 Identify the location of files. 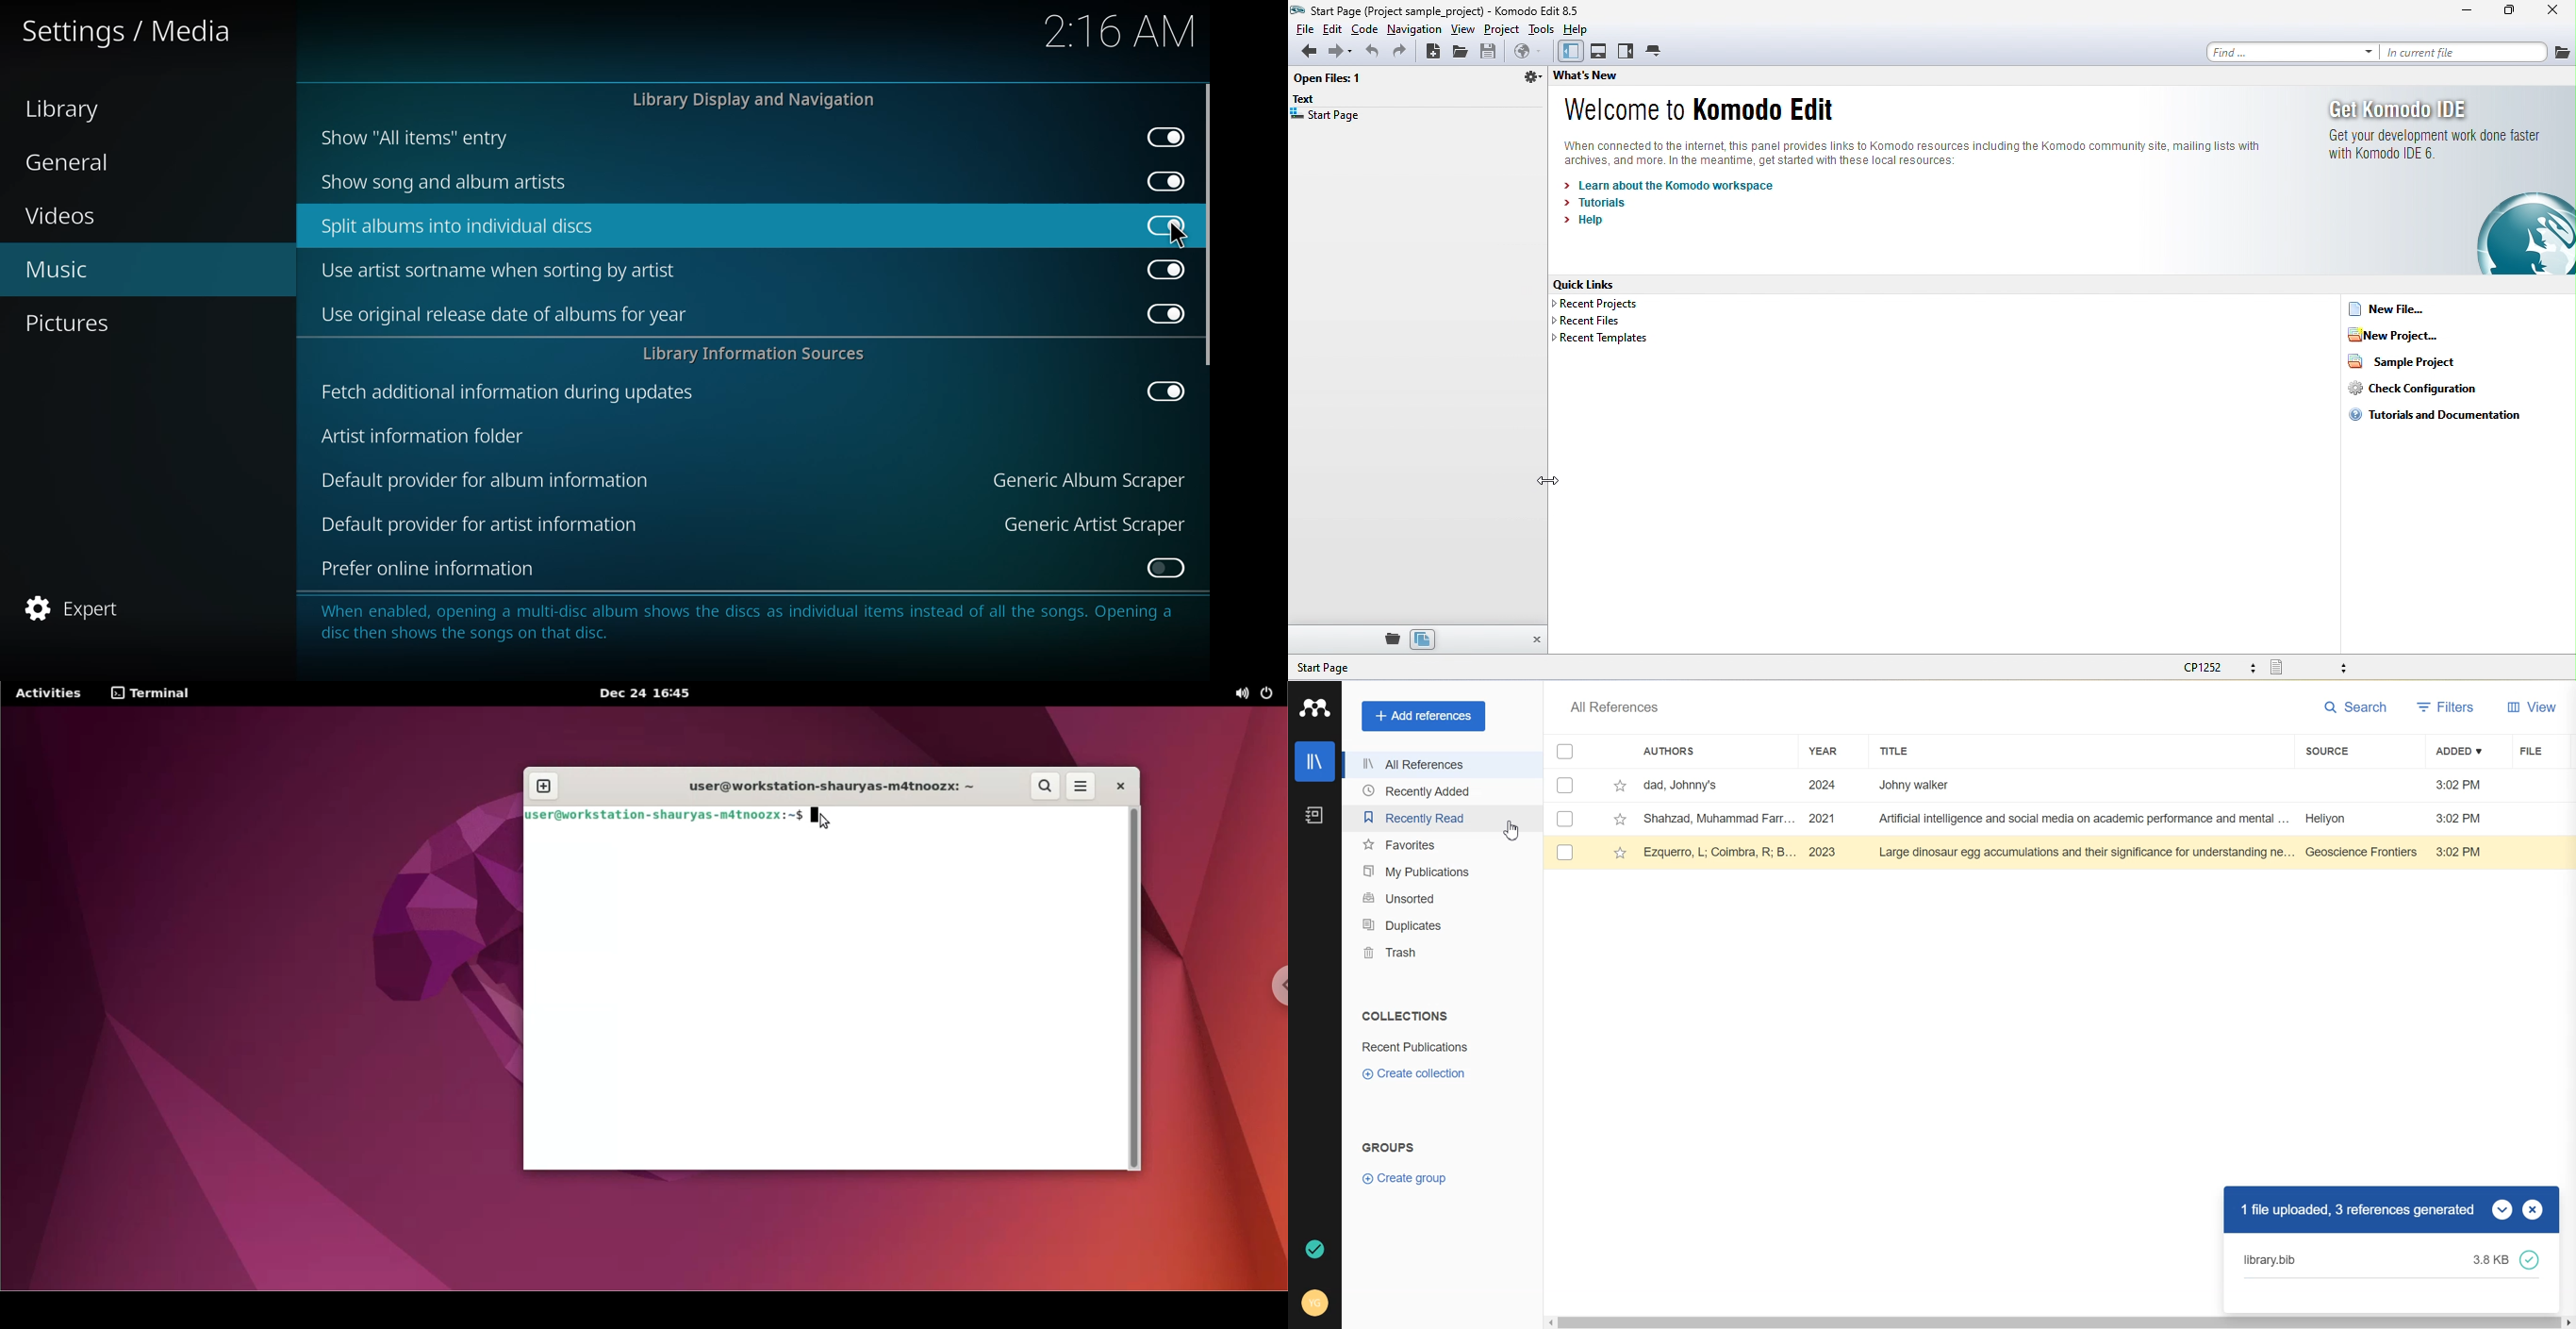
(1423, 639).